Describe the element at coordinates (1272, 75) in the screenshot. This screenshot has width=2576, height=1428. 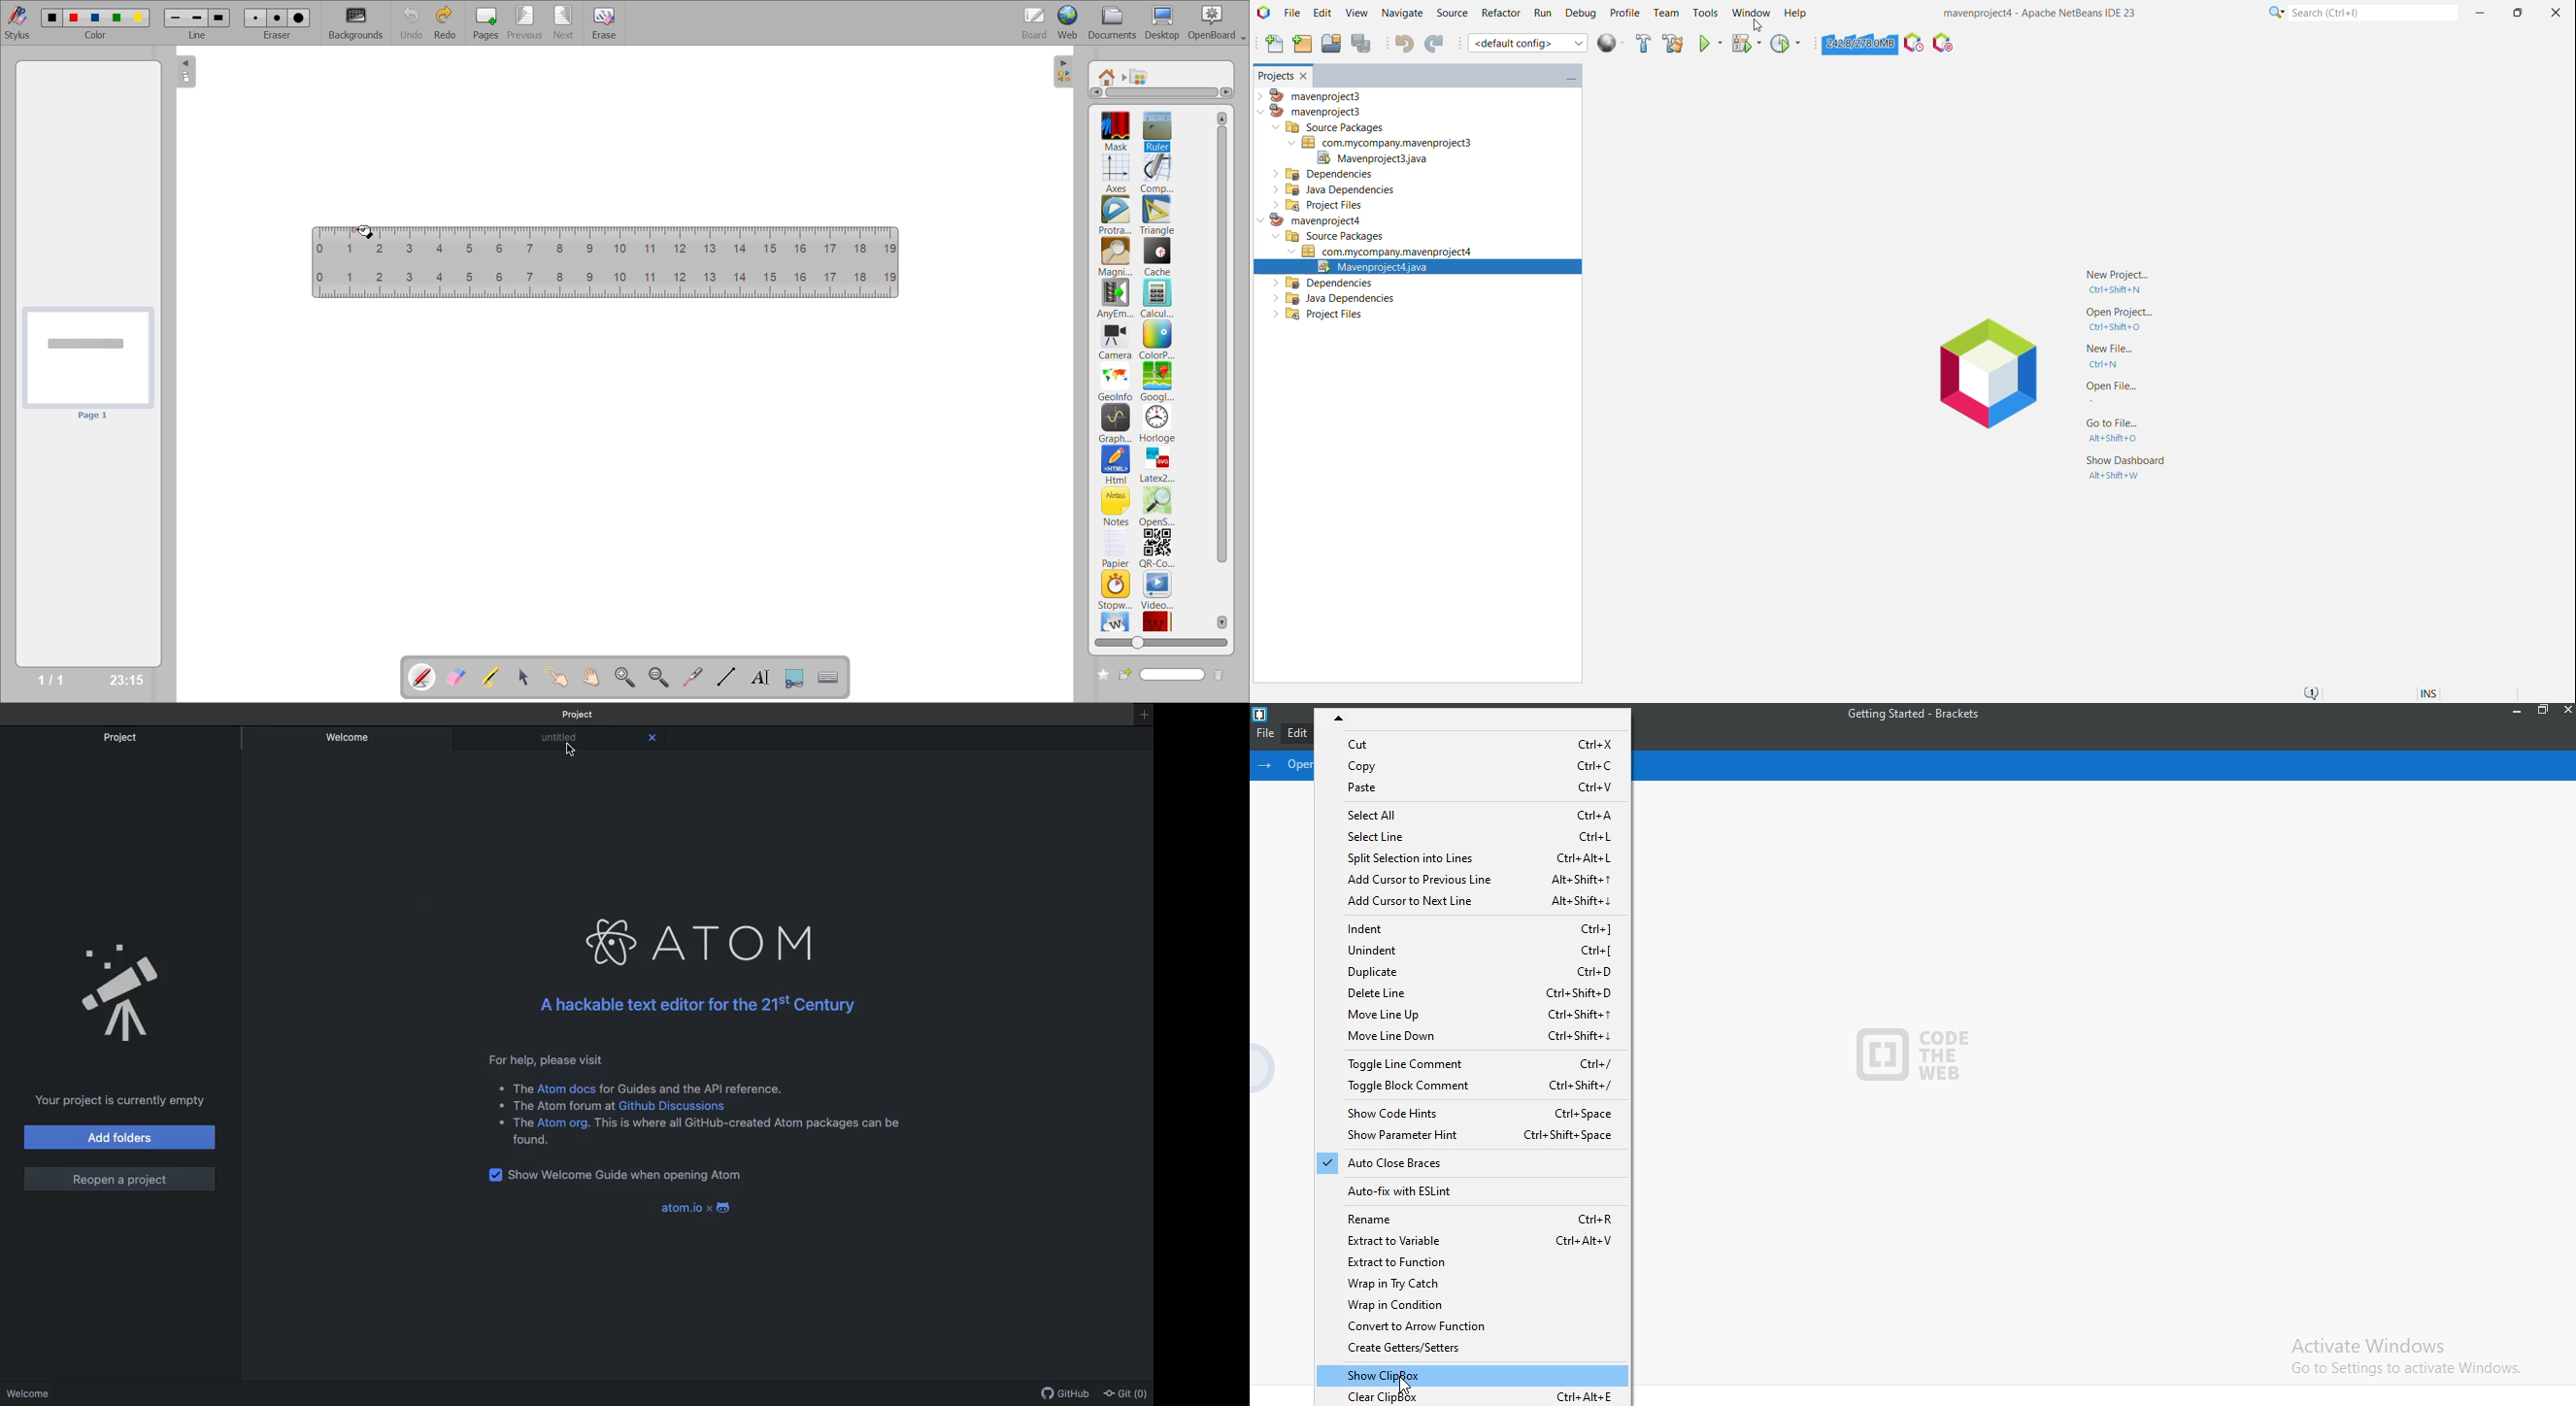
I see `Projects Window` at that location.